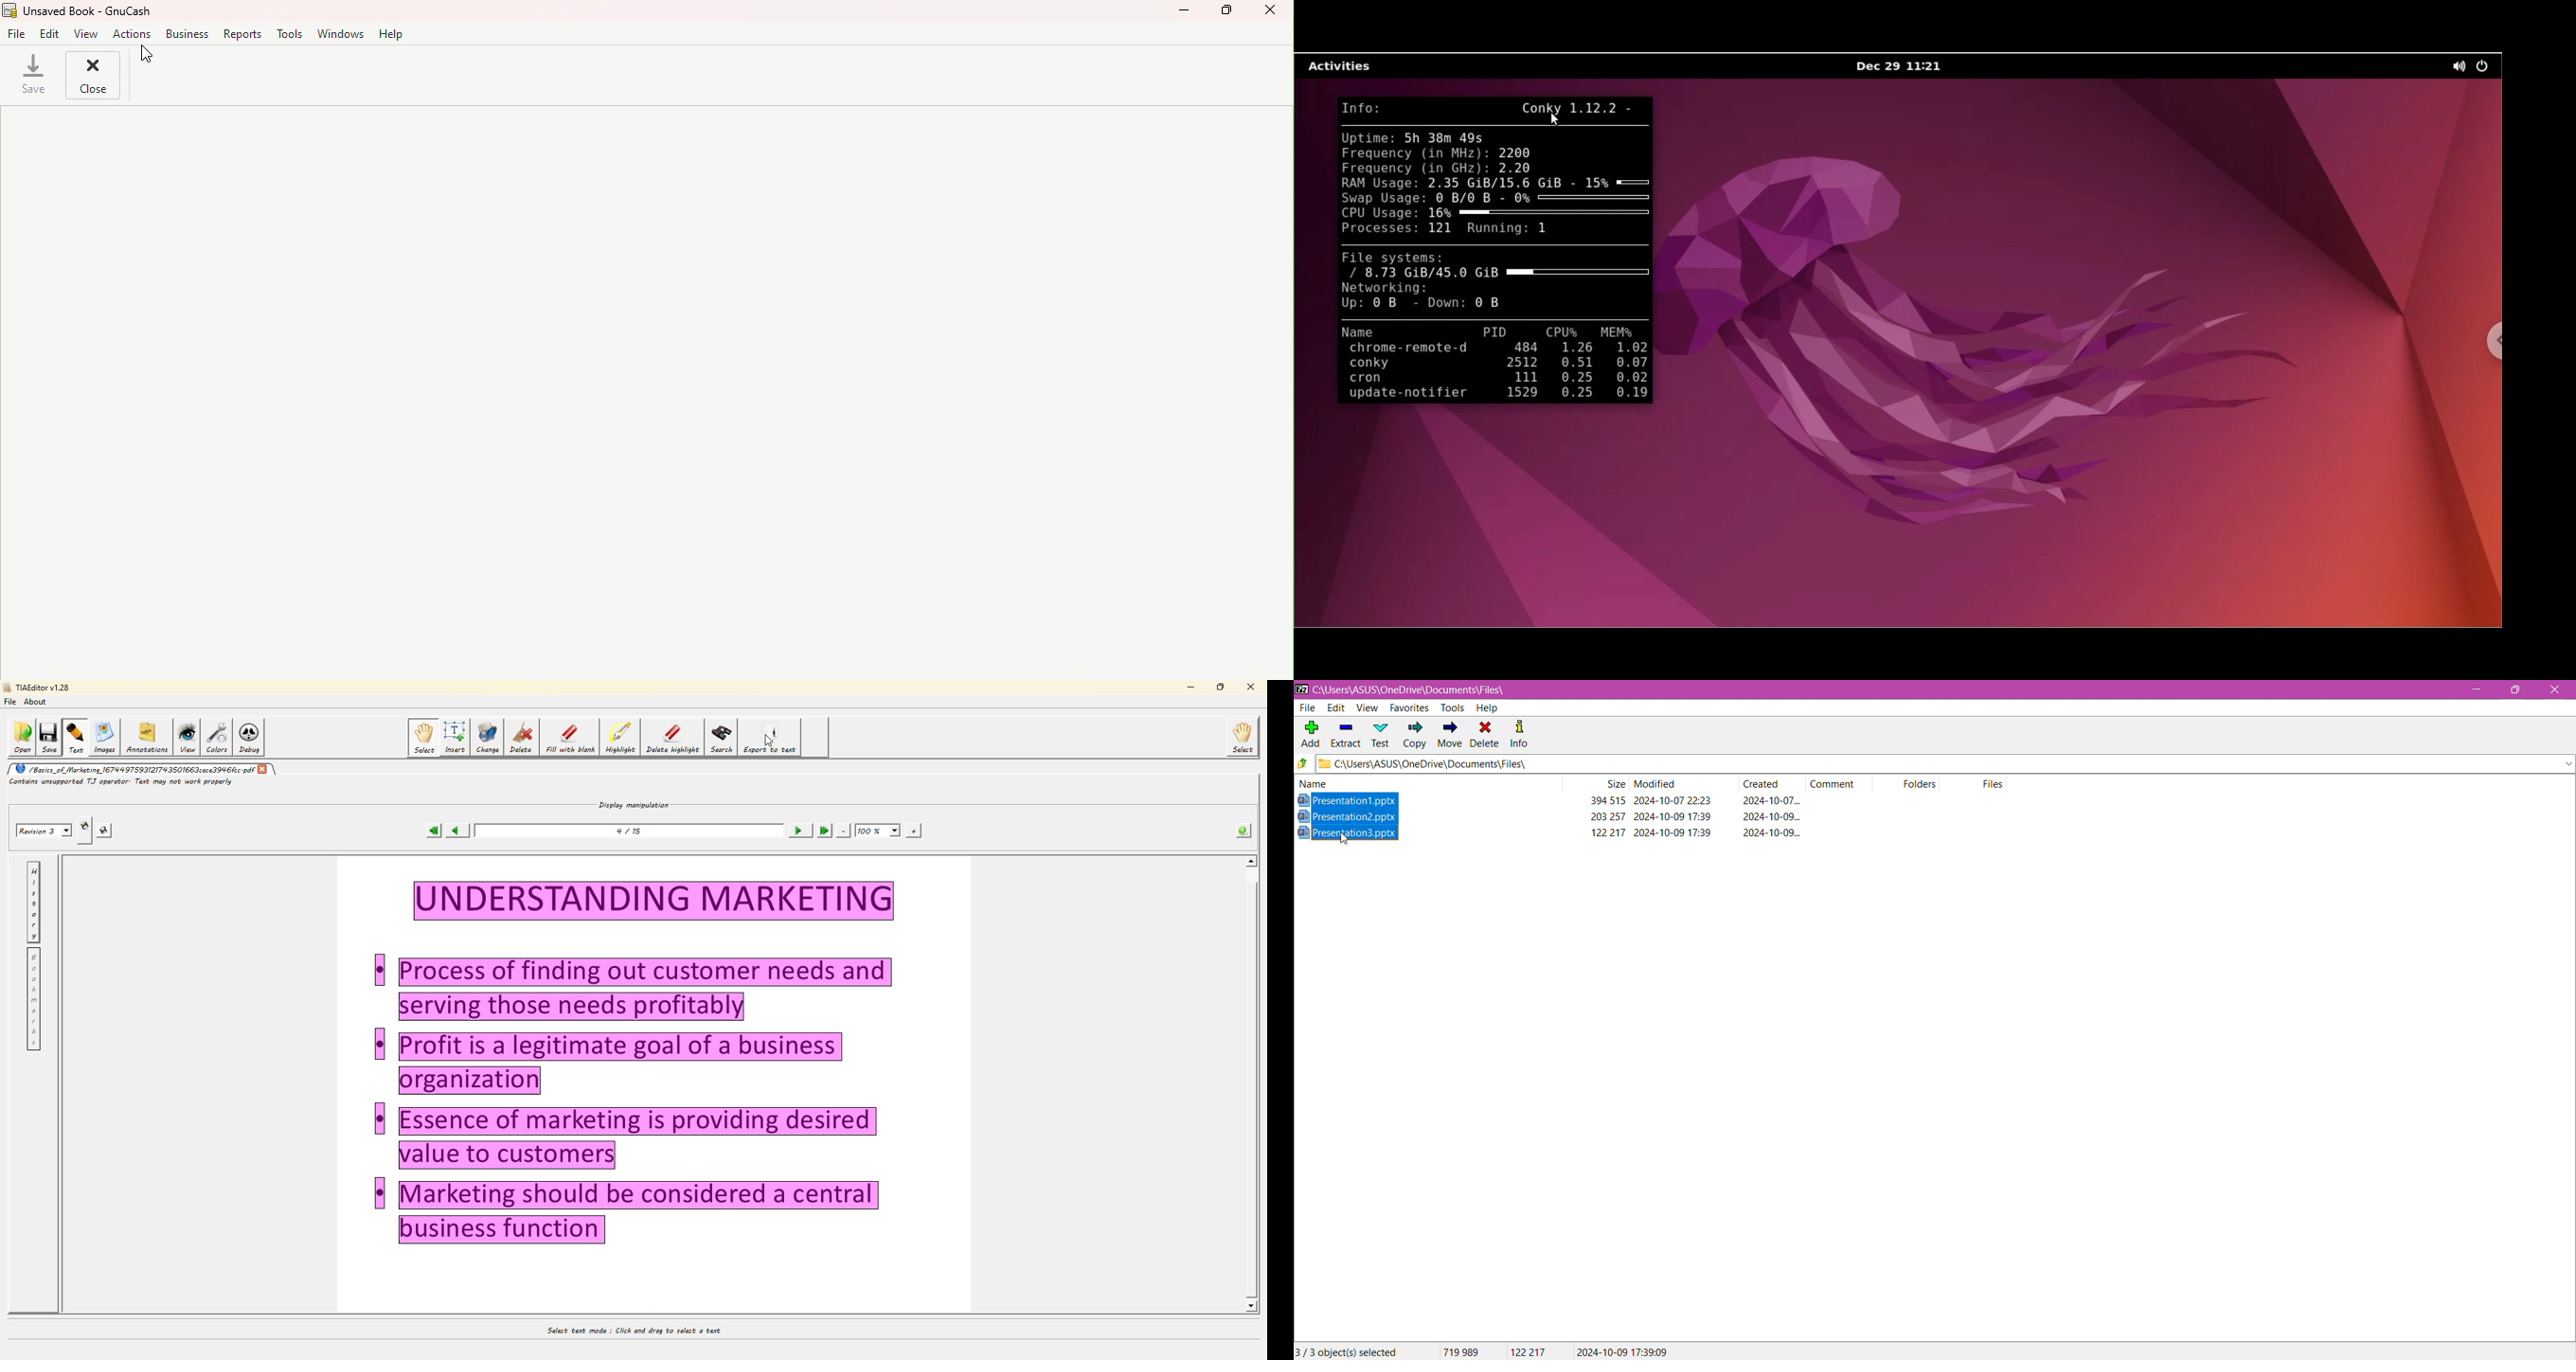 The height and width of the screenshot is (1372, 2576). I want to click on Maximize, so click(1230, 13).